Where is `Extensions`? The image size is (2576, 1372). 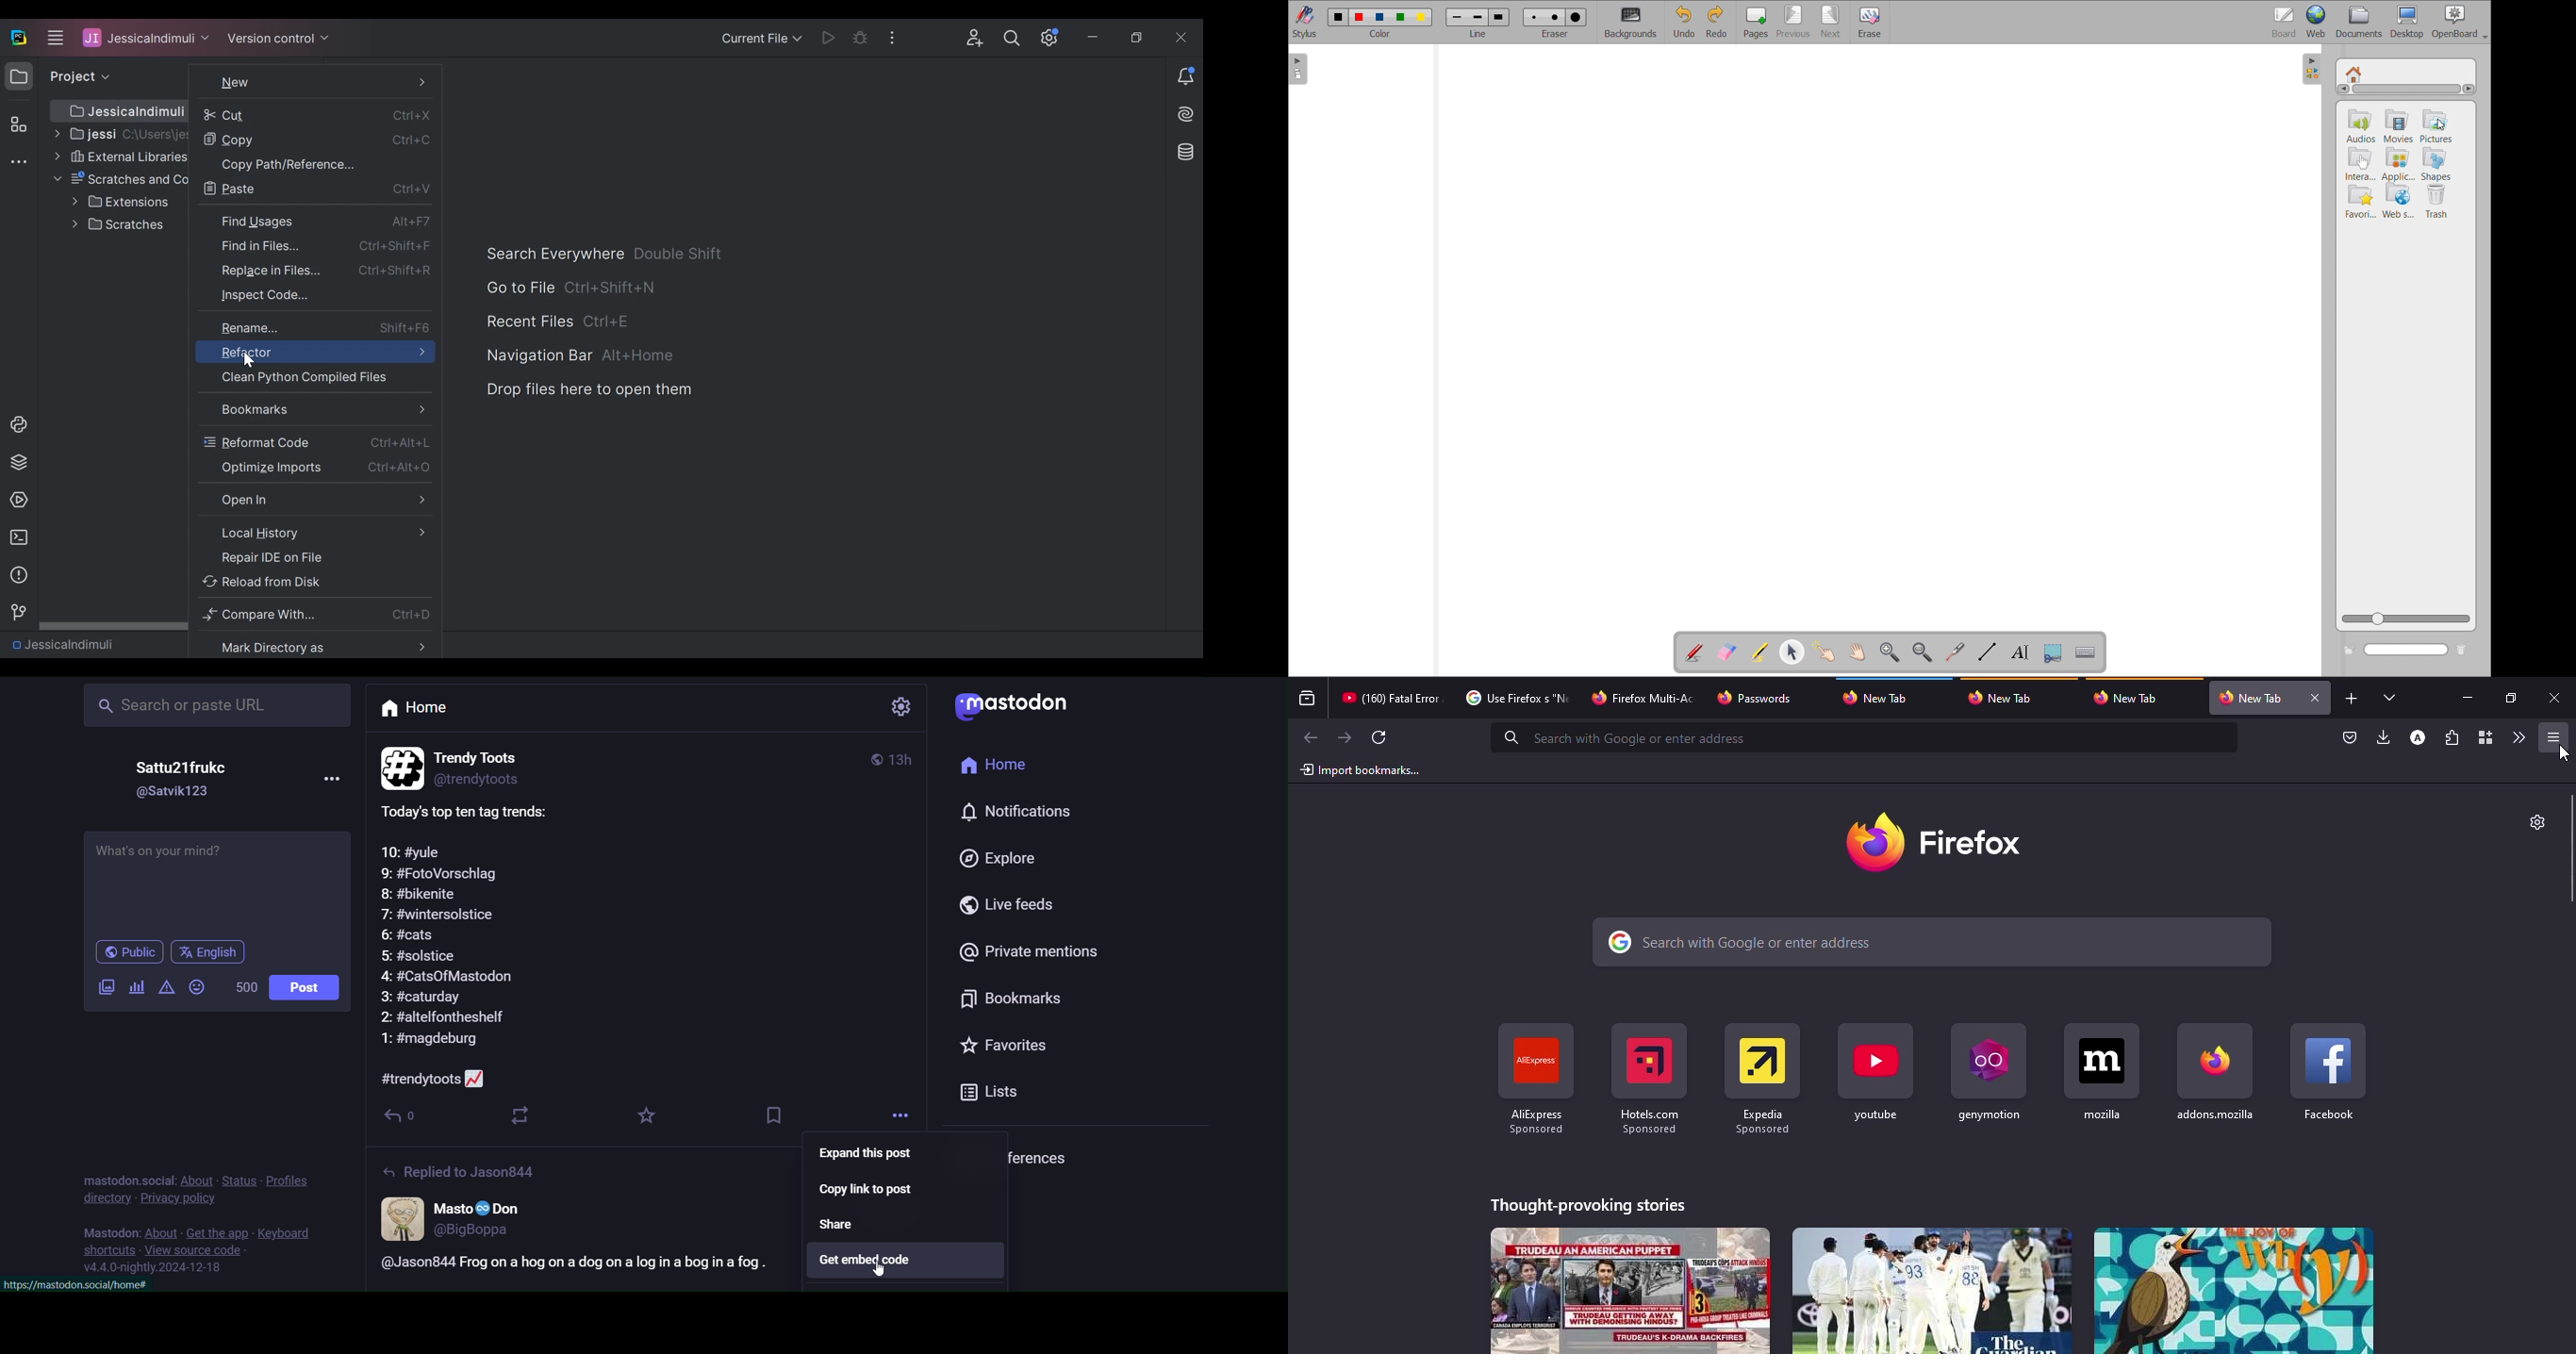 Extensions is located at coordinates (120, 202).